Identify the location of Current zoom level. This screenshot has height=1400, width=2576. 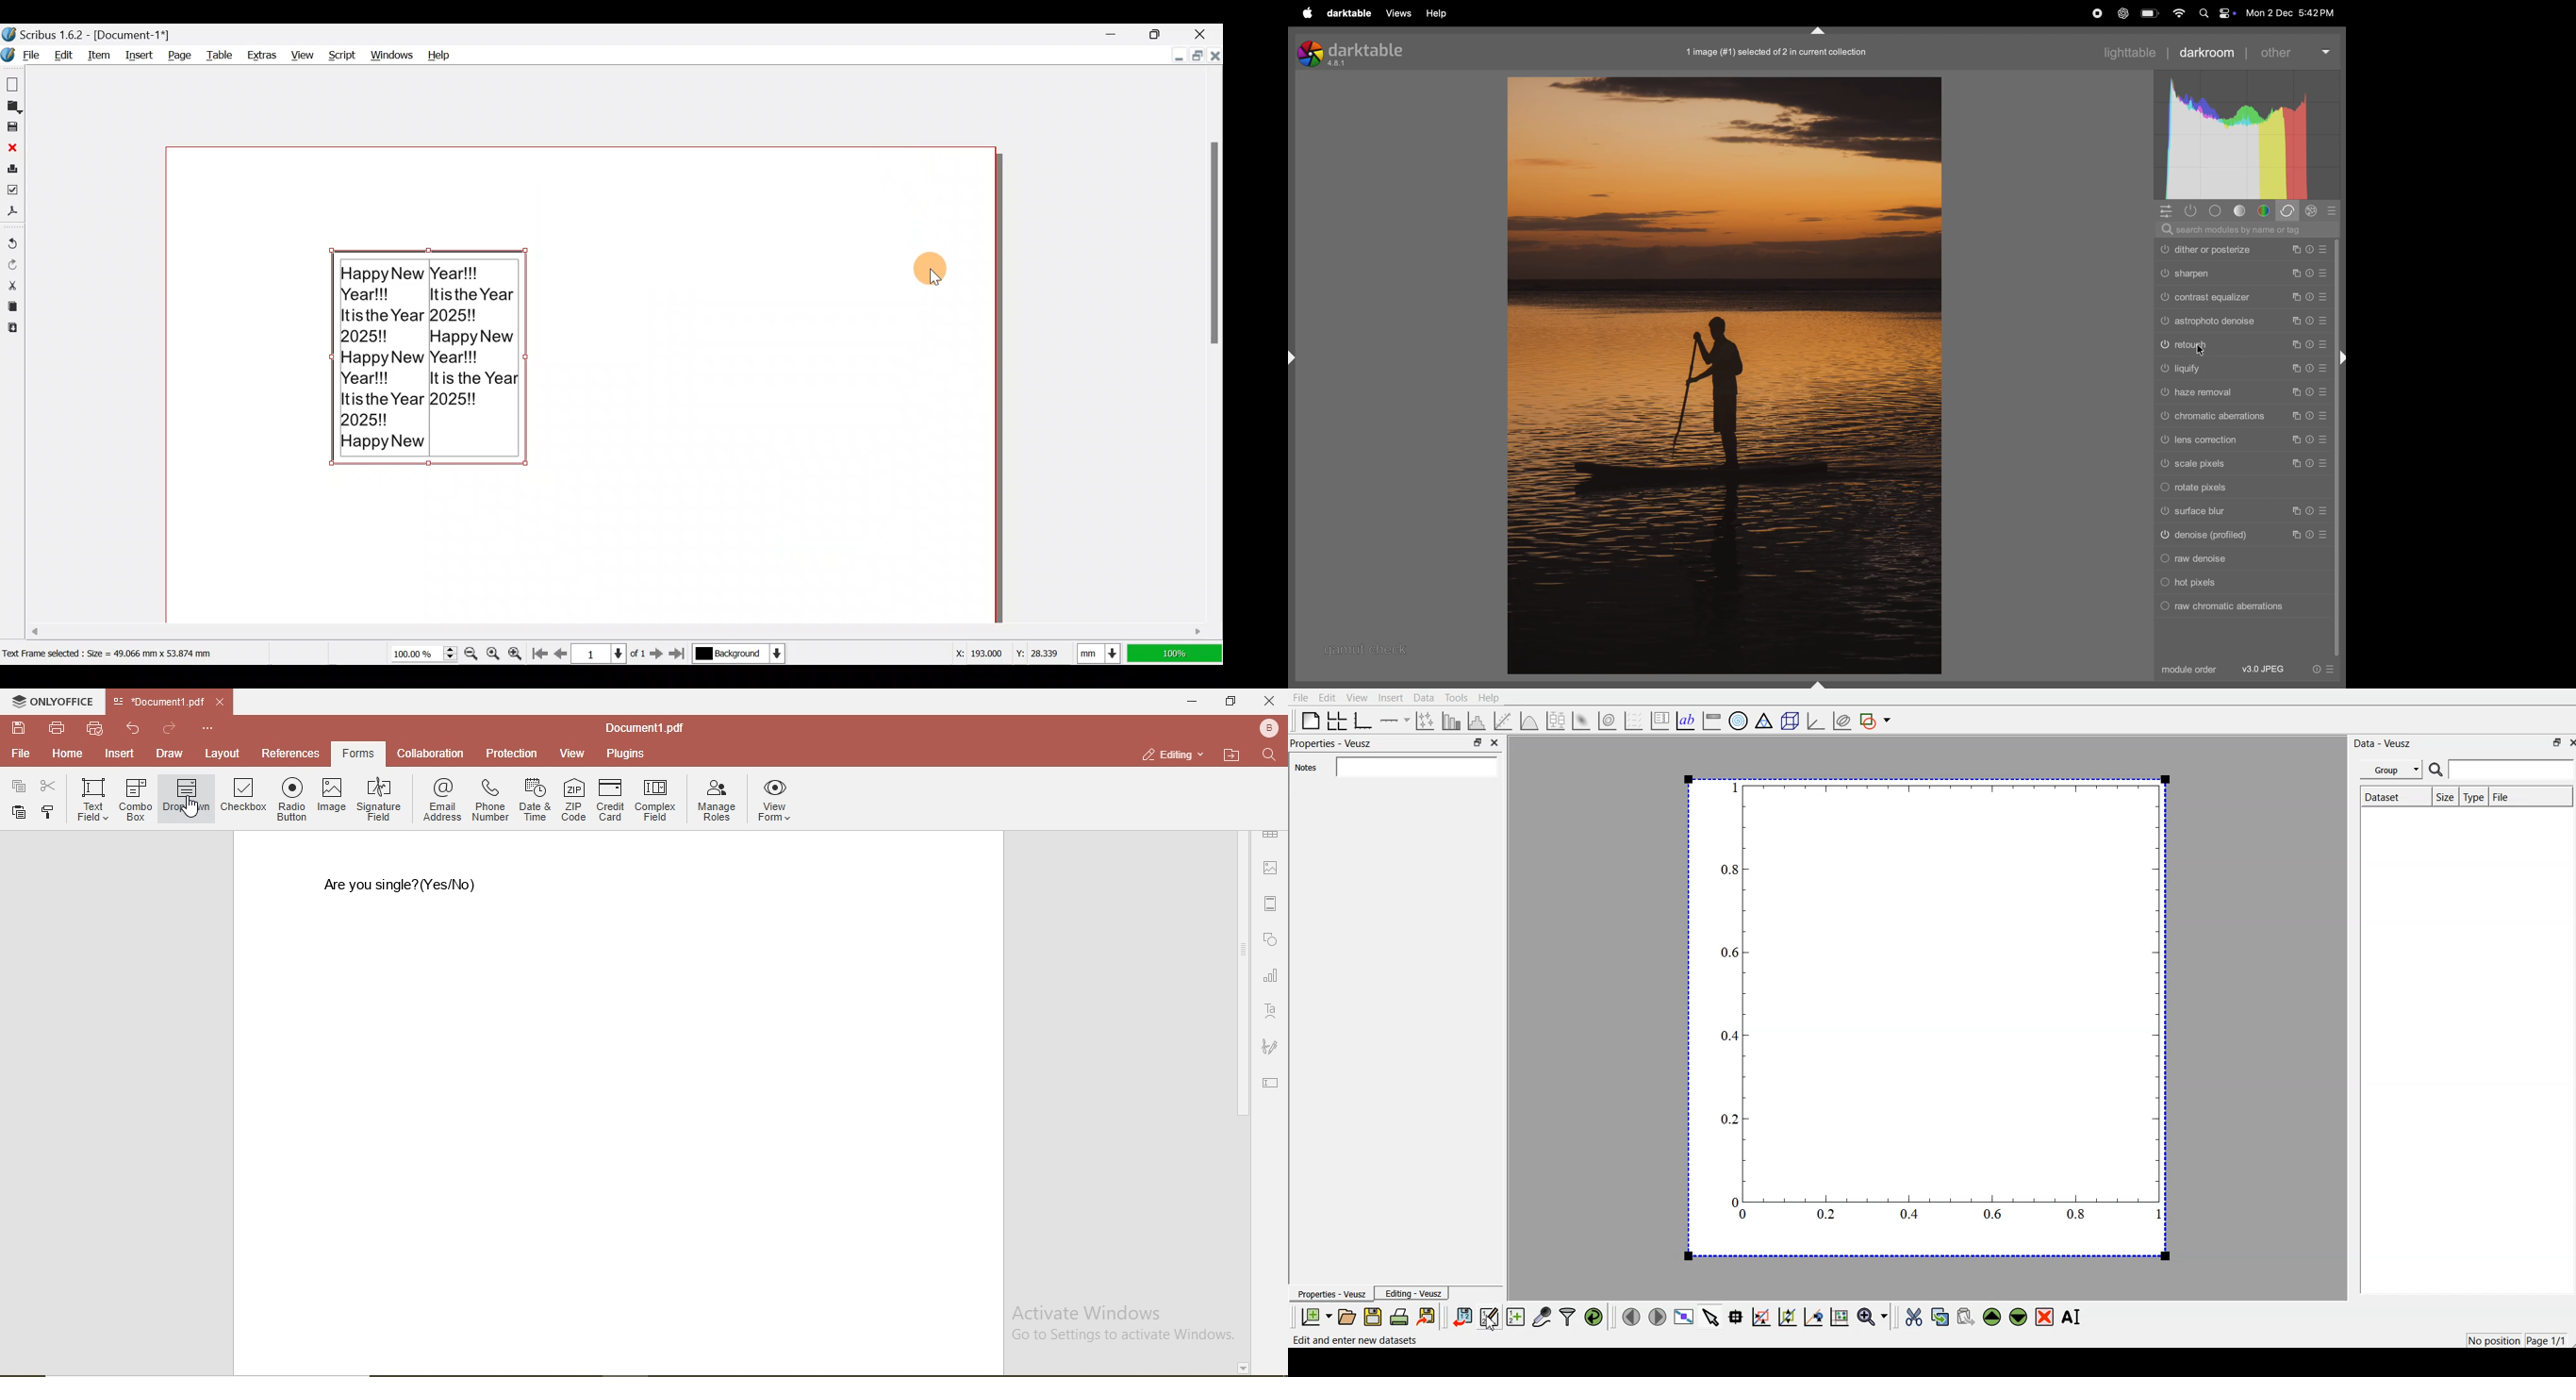
(423, 654).